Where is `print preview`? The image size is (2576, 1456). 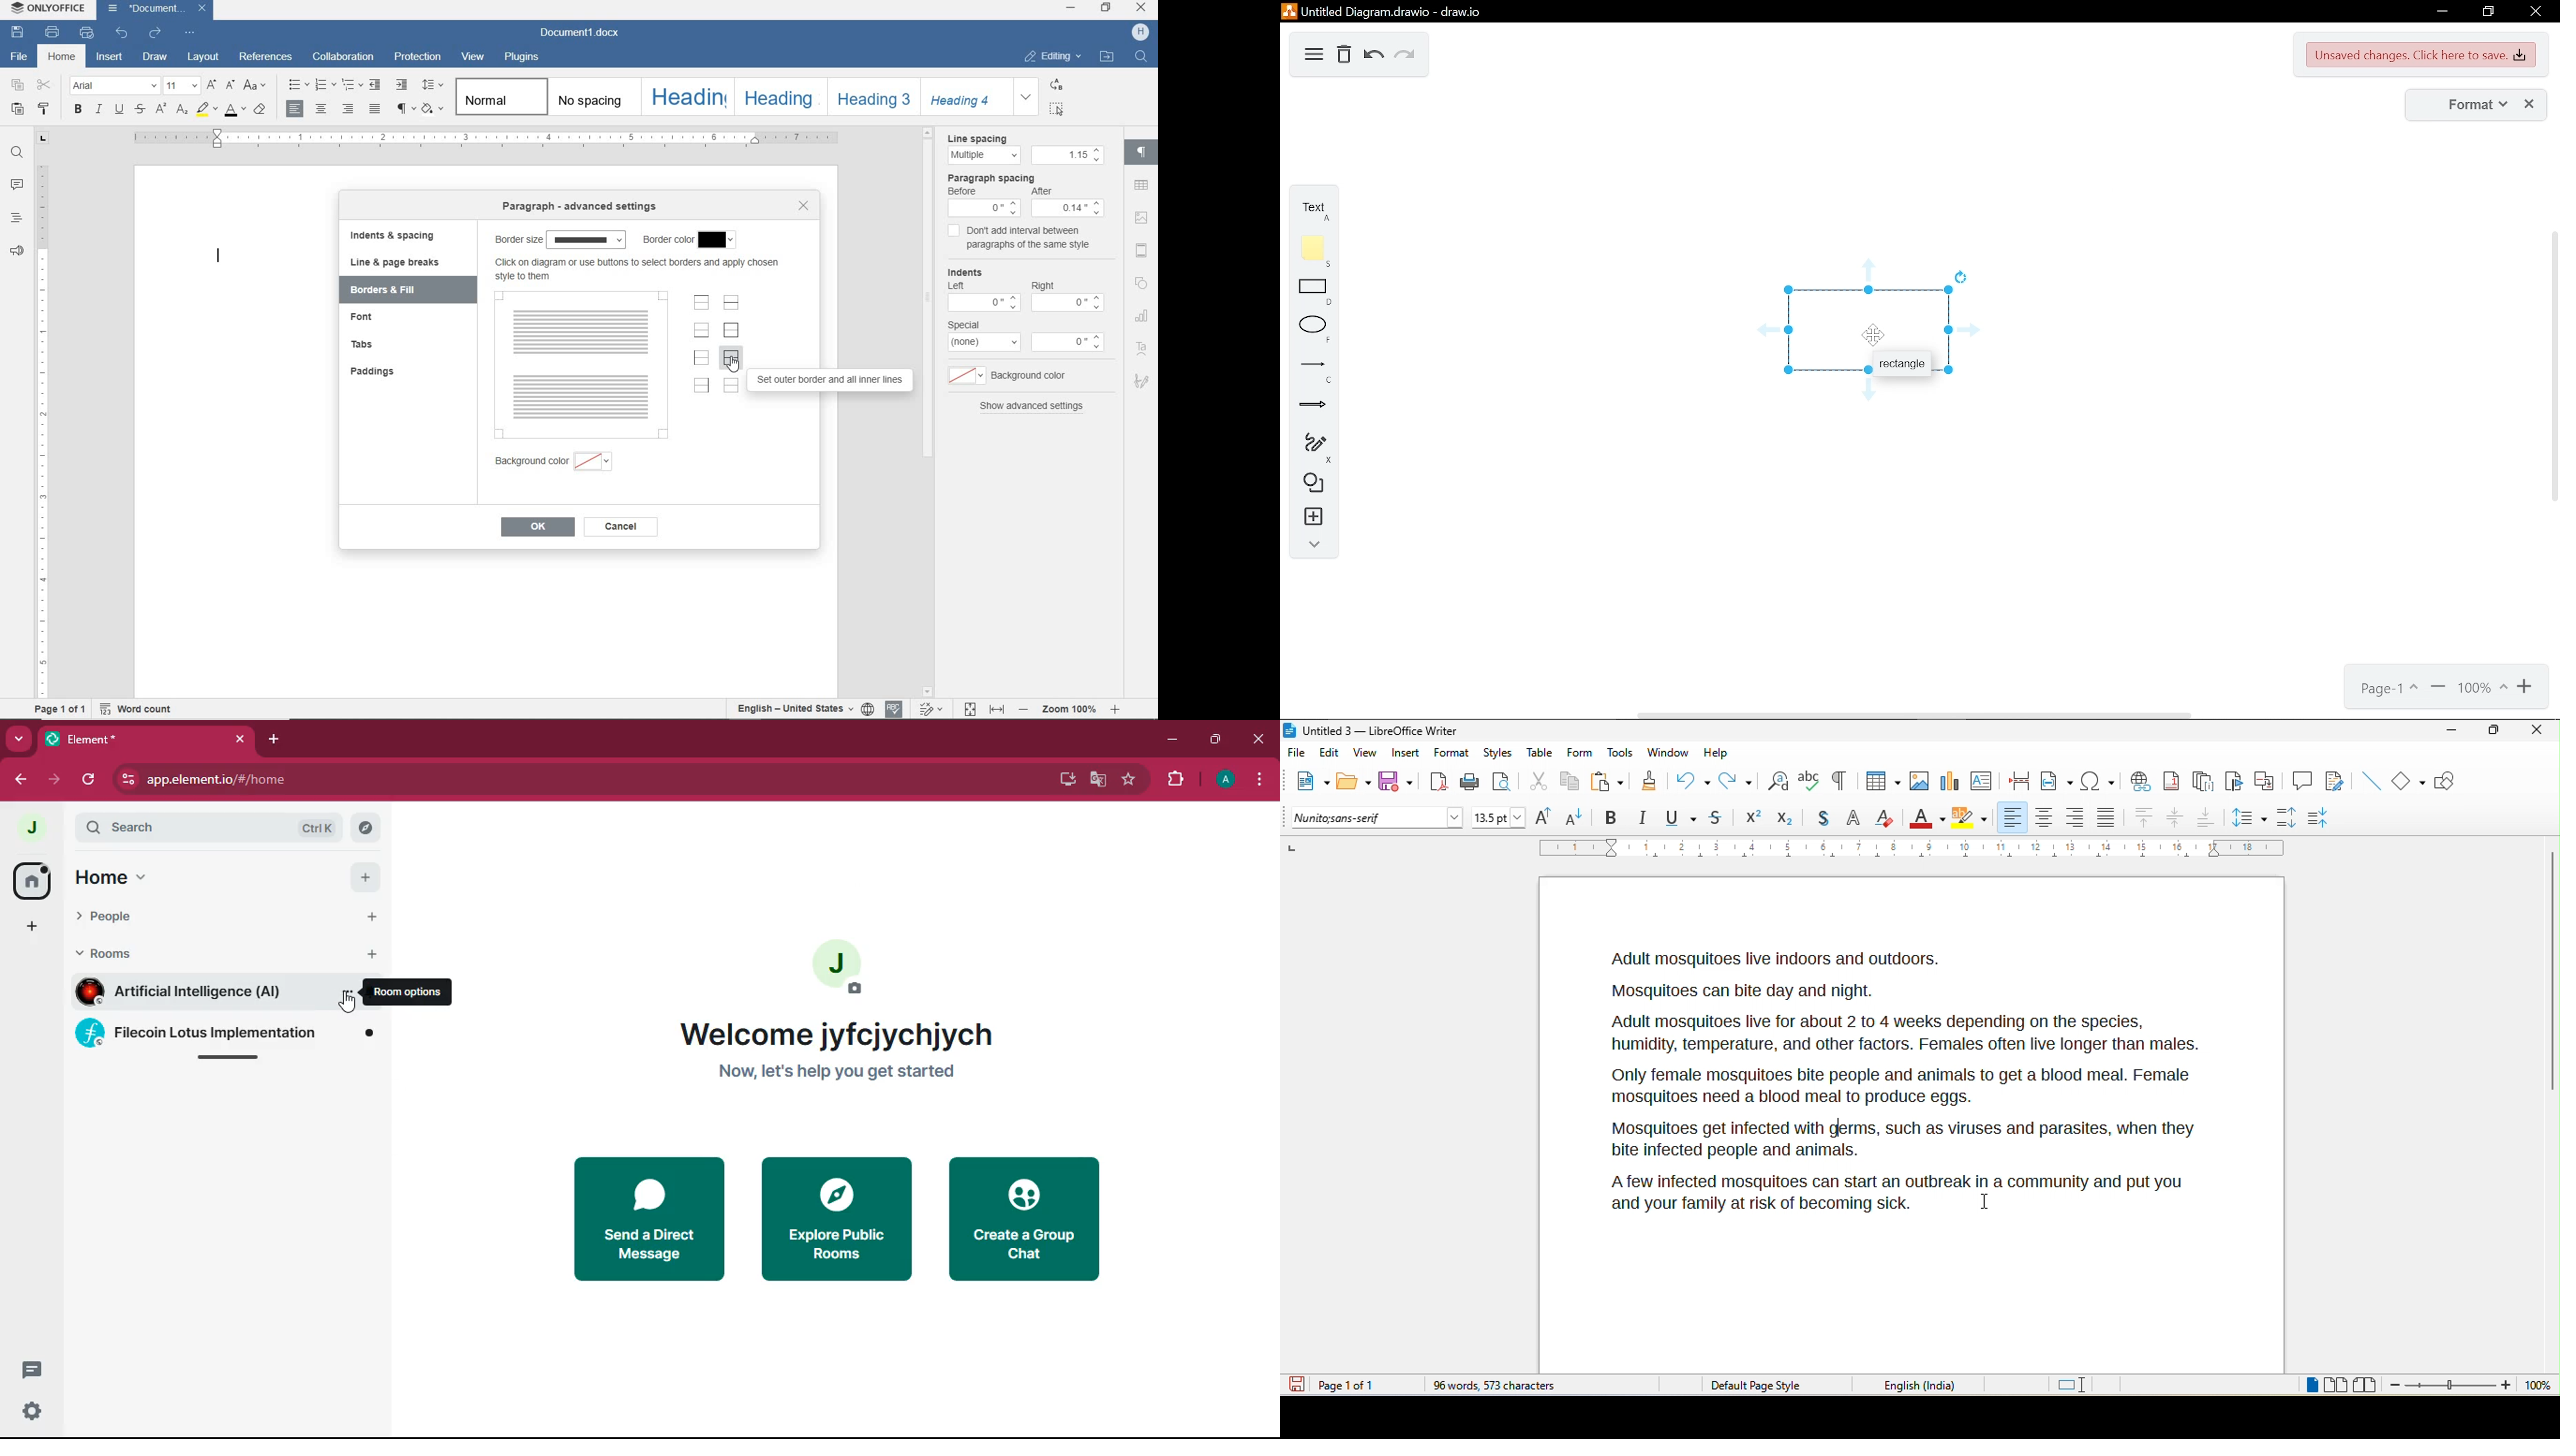
print preview is located at coordinates (1506, 780).